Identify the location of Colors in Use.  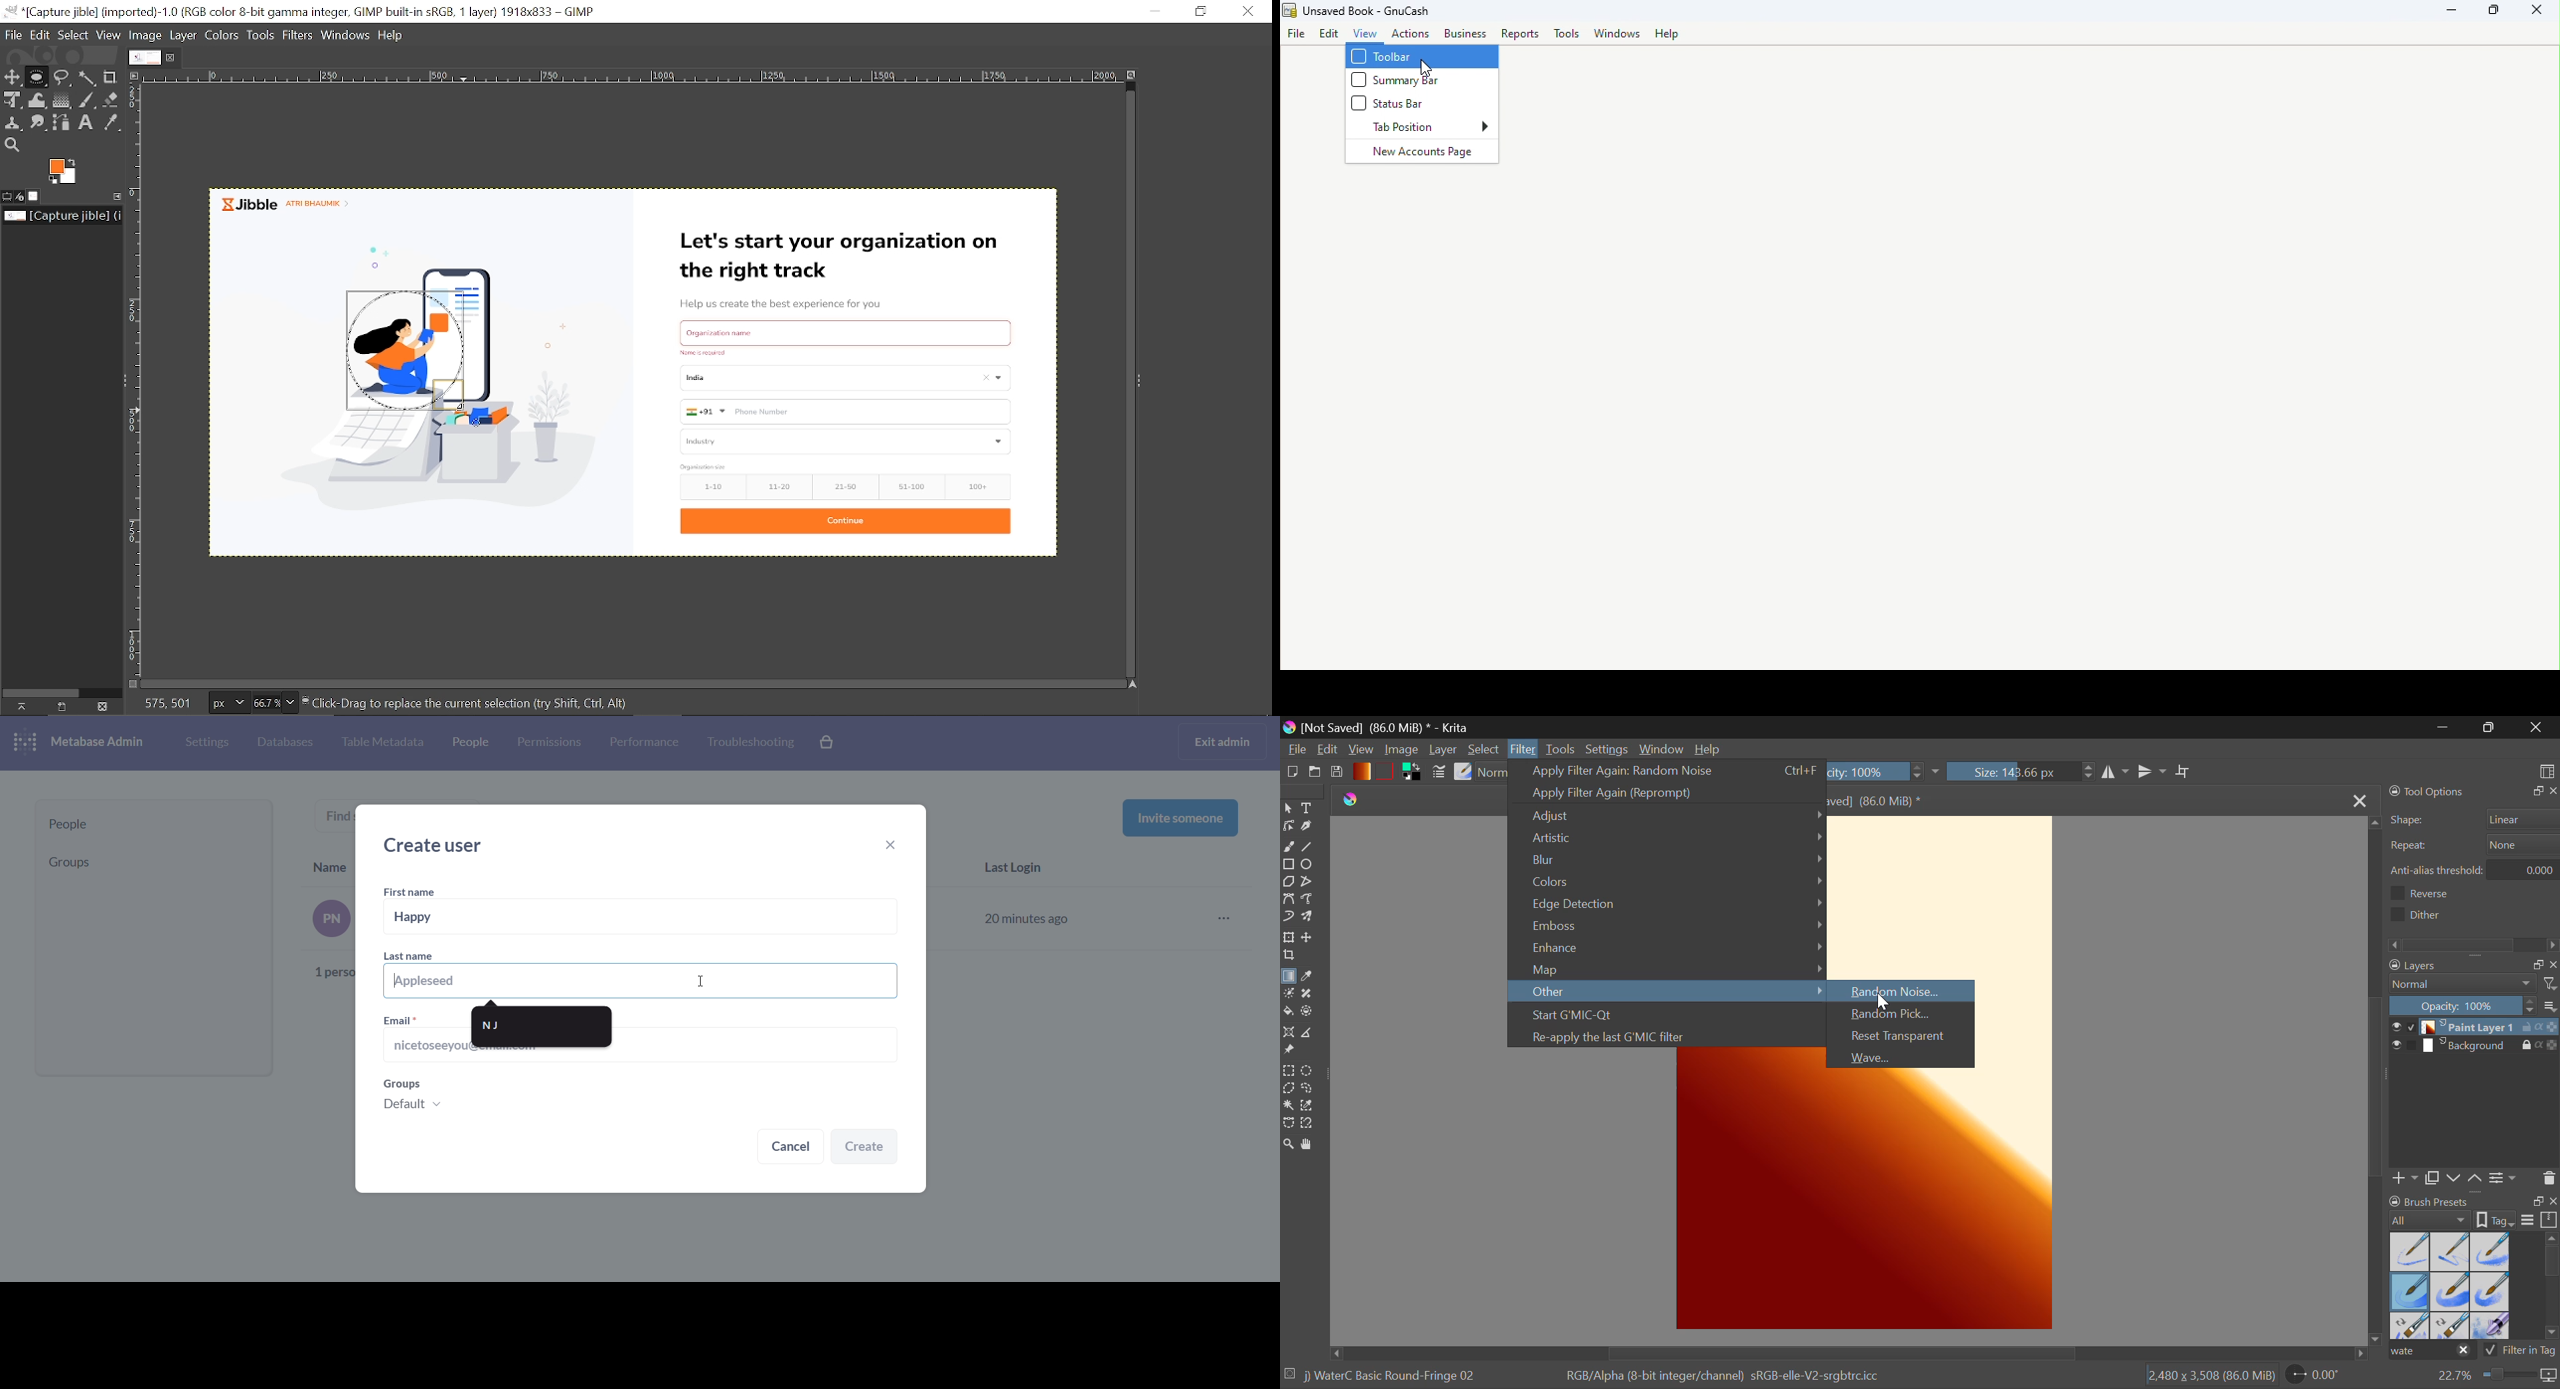
(1415, 773).